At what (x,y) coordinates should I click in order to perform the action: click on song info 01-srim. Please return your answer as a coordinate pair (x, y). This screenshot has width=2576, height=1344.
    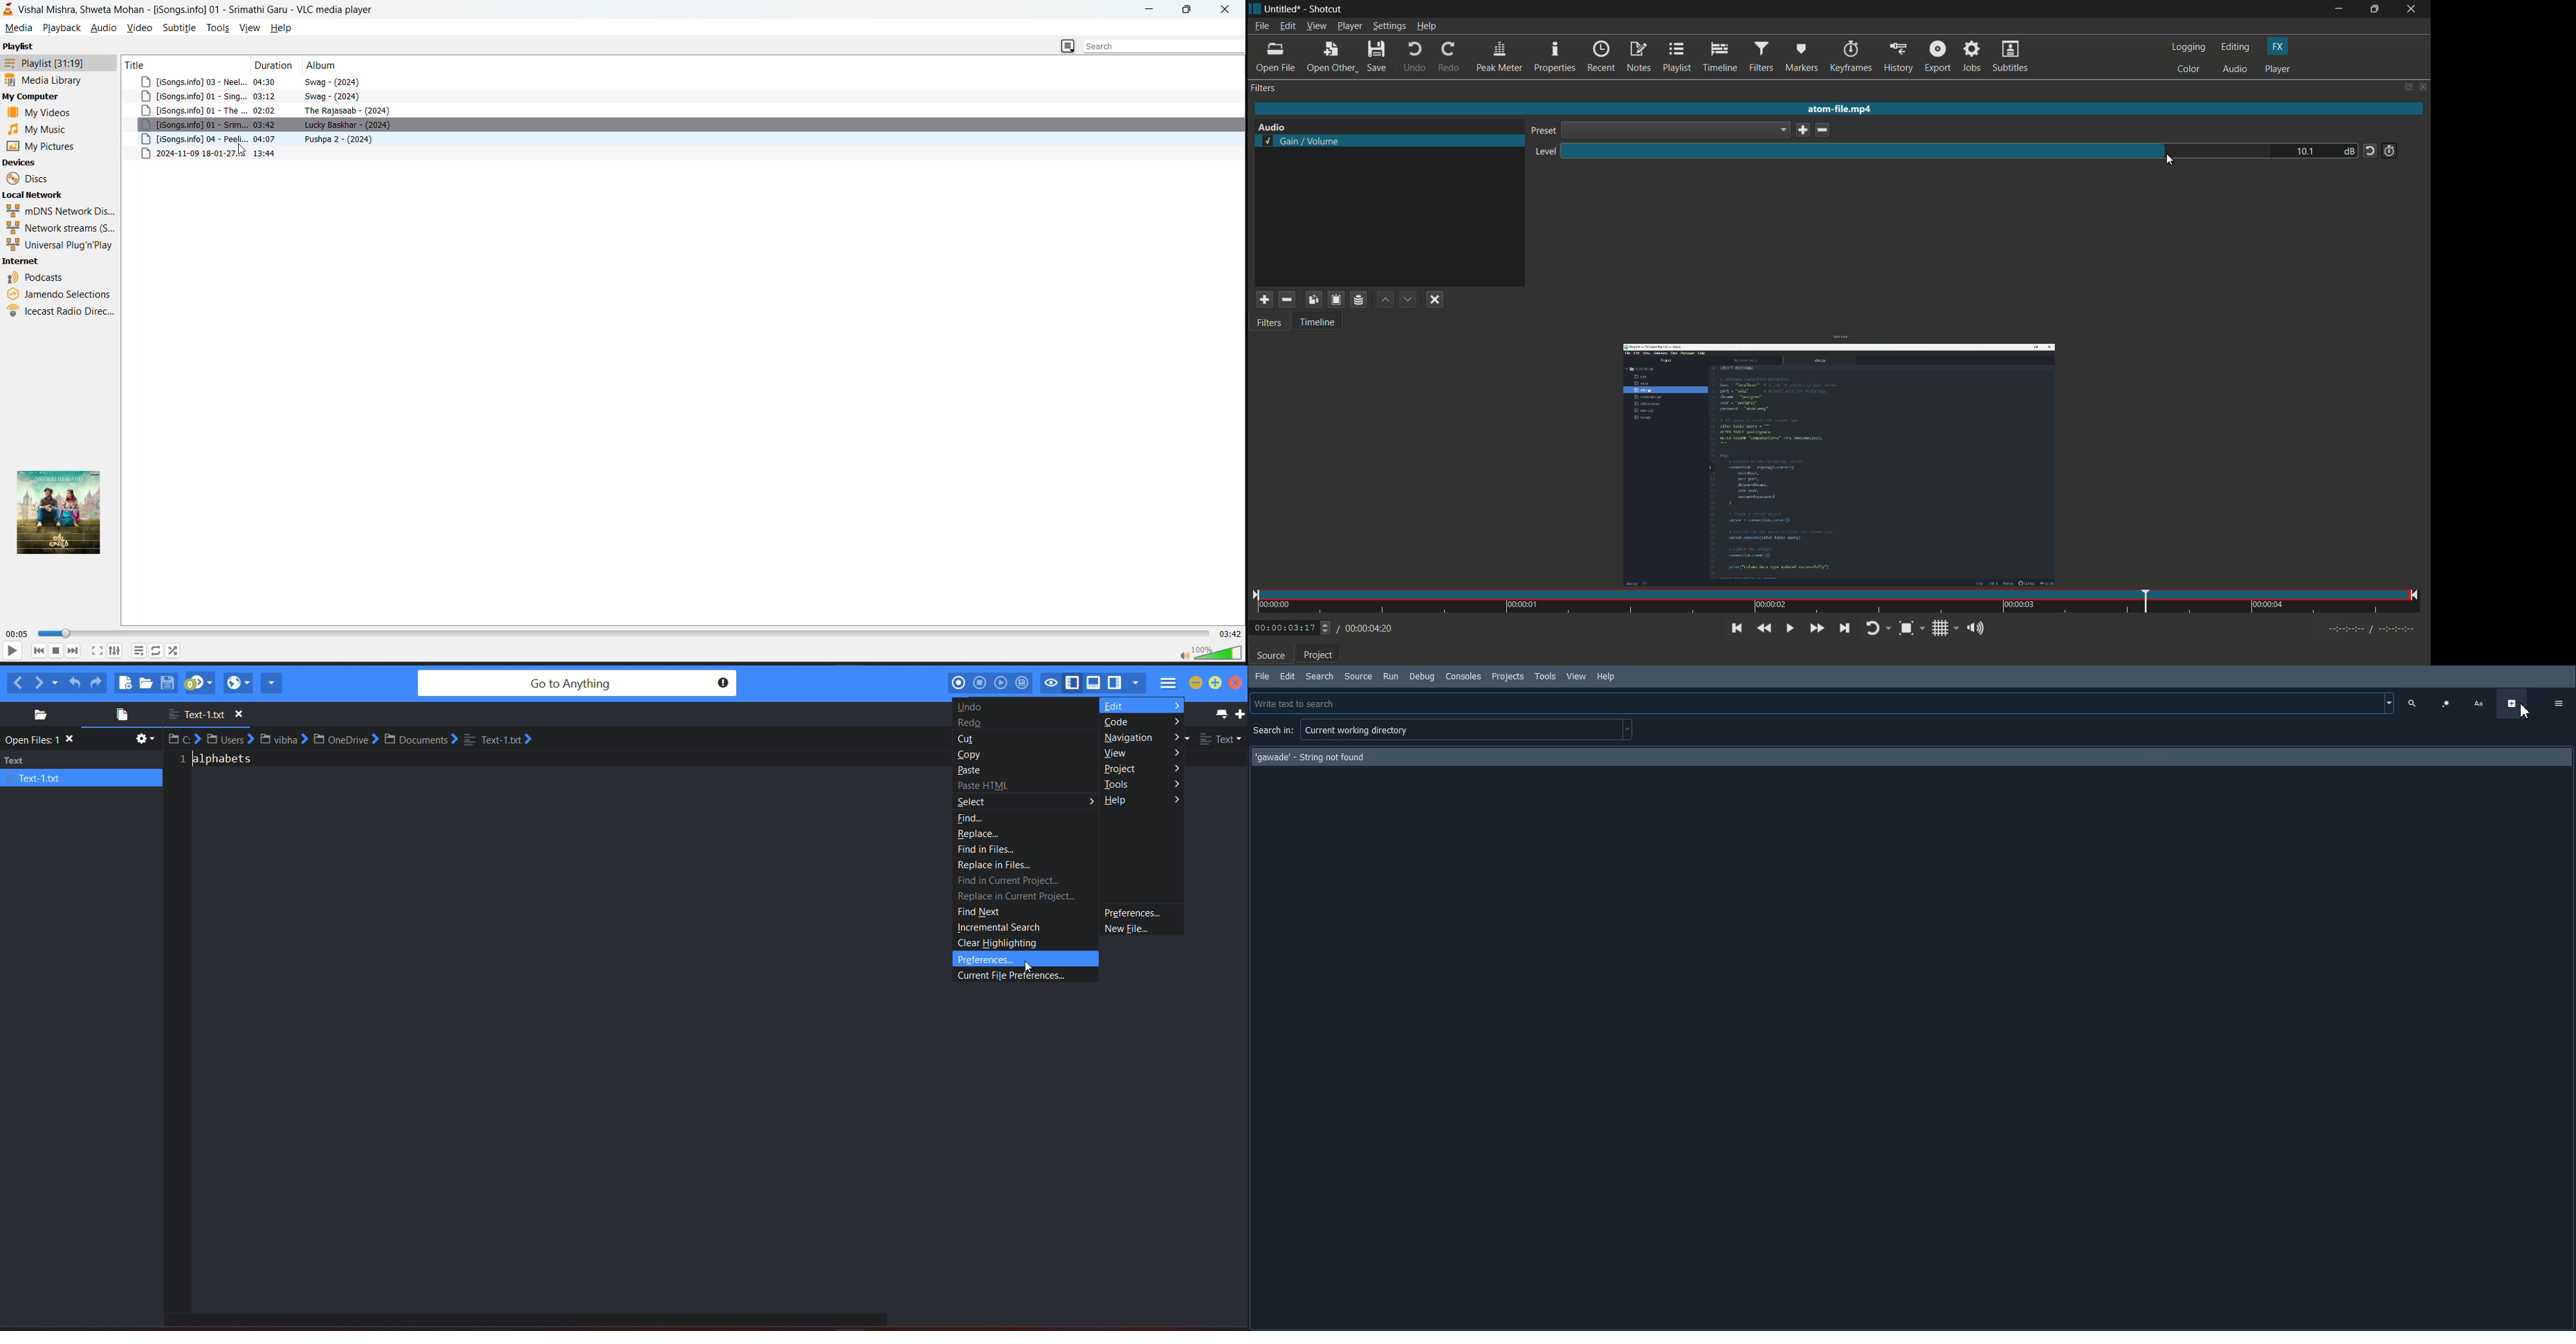
    Looking at the image, I should click on (191, 125).